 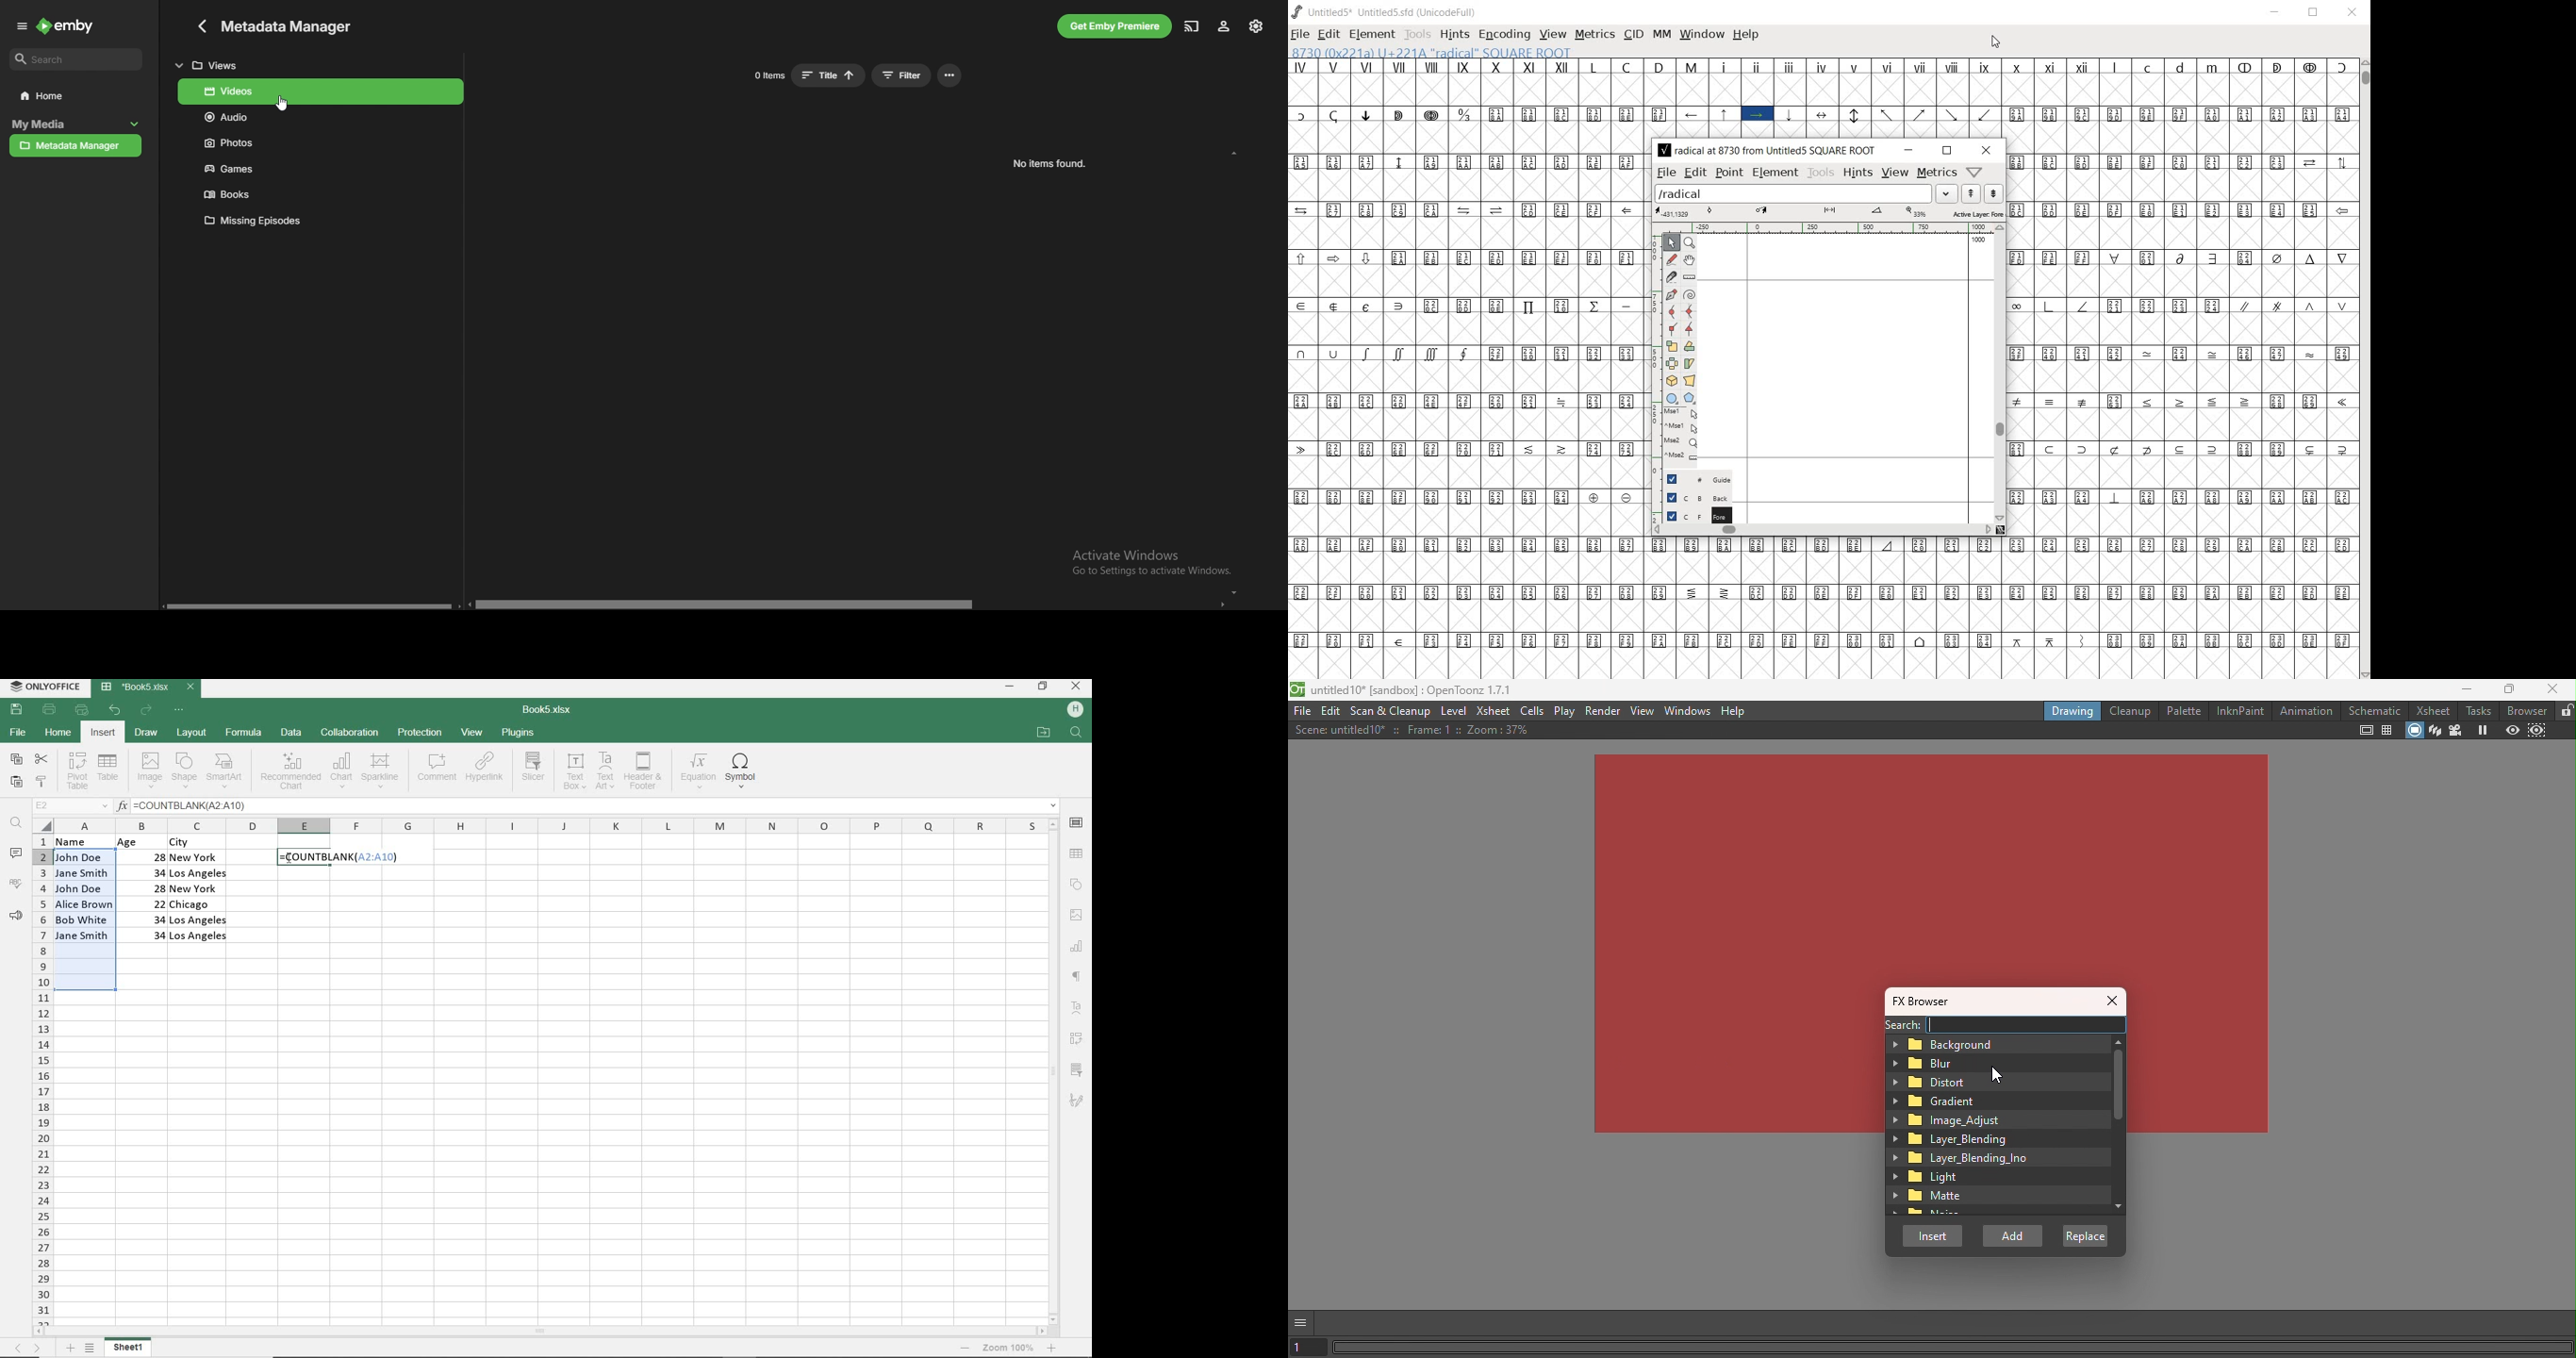 I want to click on Drawing, so click(x=2072, y=710).